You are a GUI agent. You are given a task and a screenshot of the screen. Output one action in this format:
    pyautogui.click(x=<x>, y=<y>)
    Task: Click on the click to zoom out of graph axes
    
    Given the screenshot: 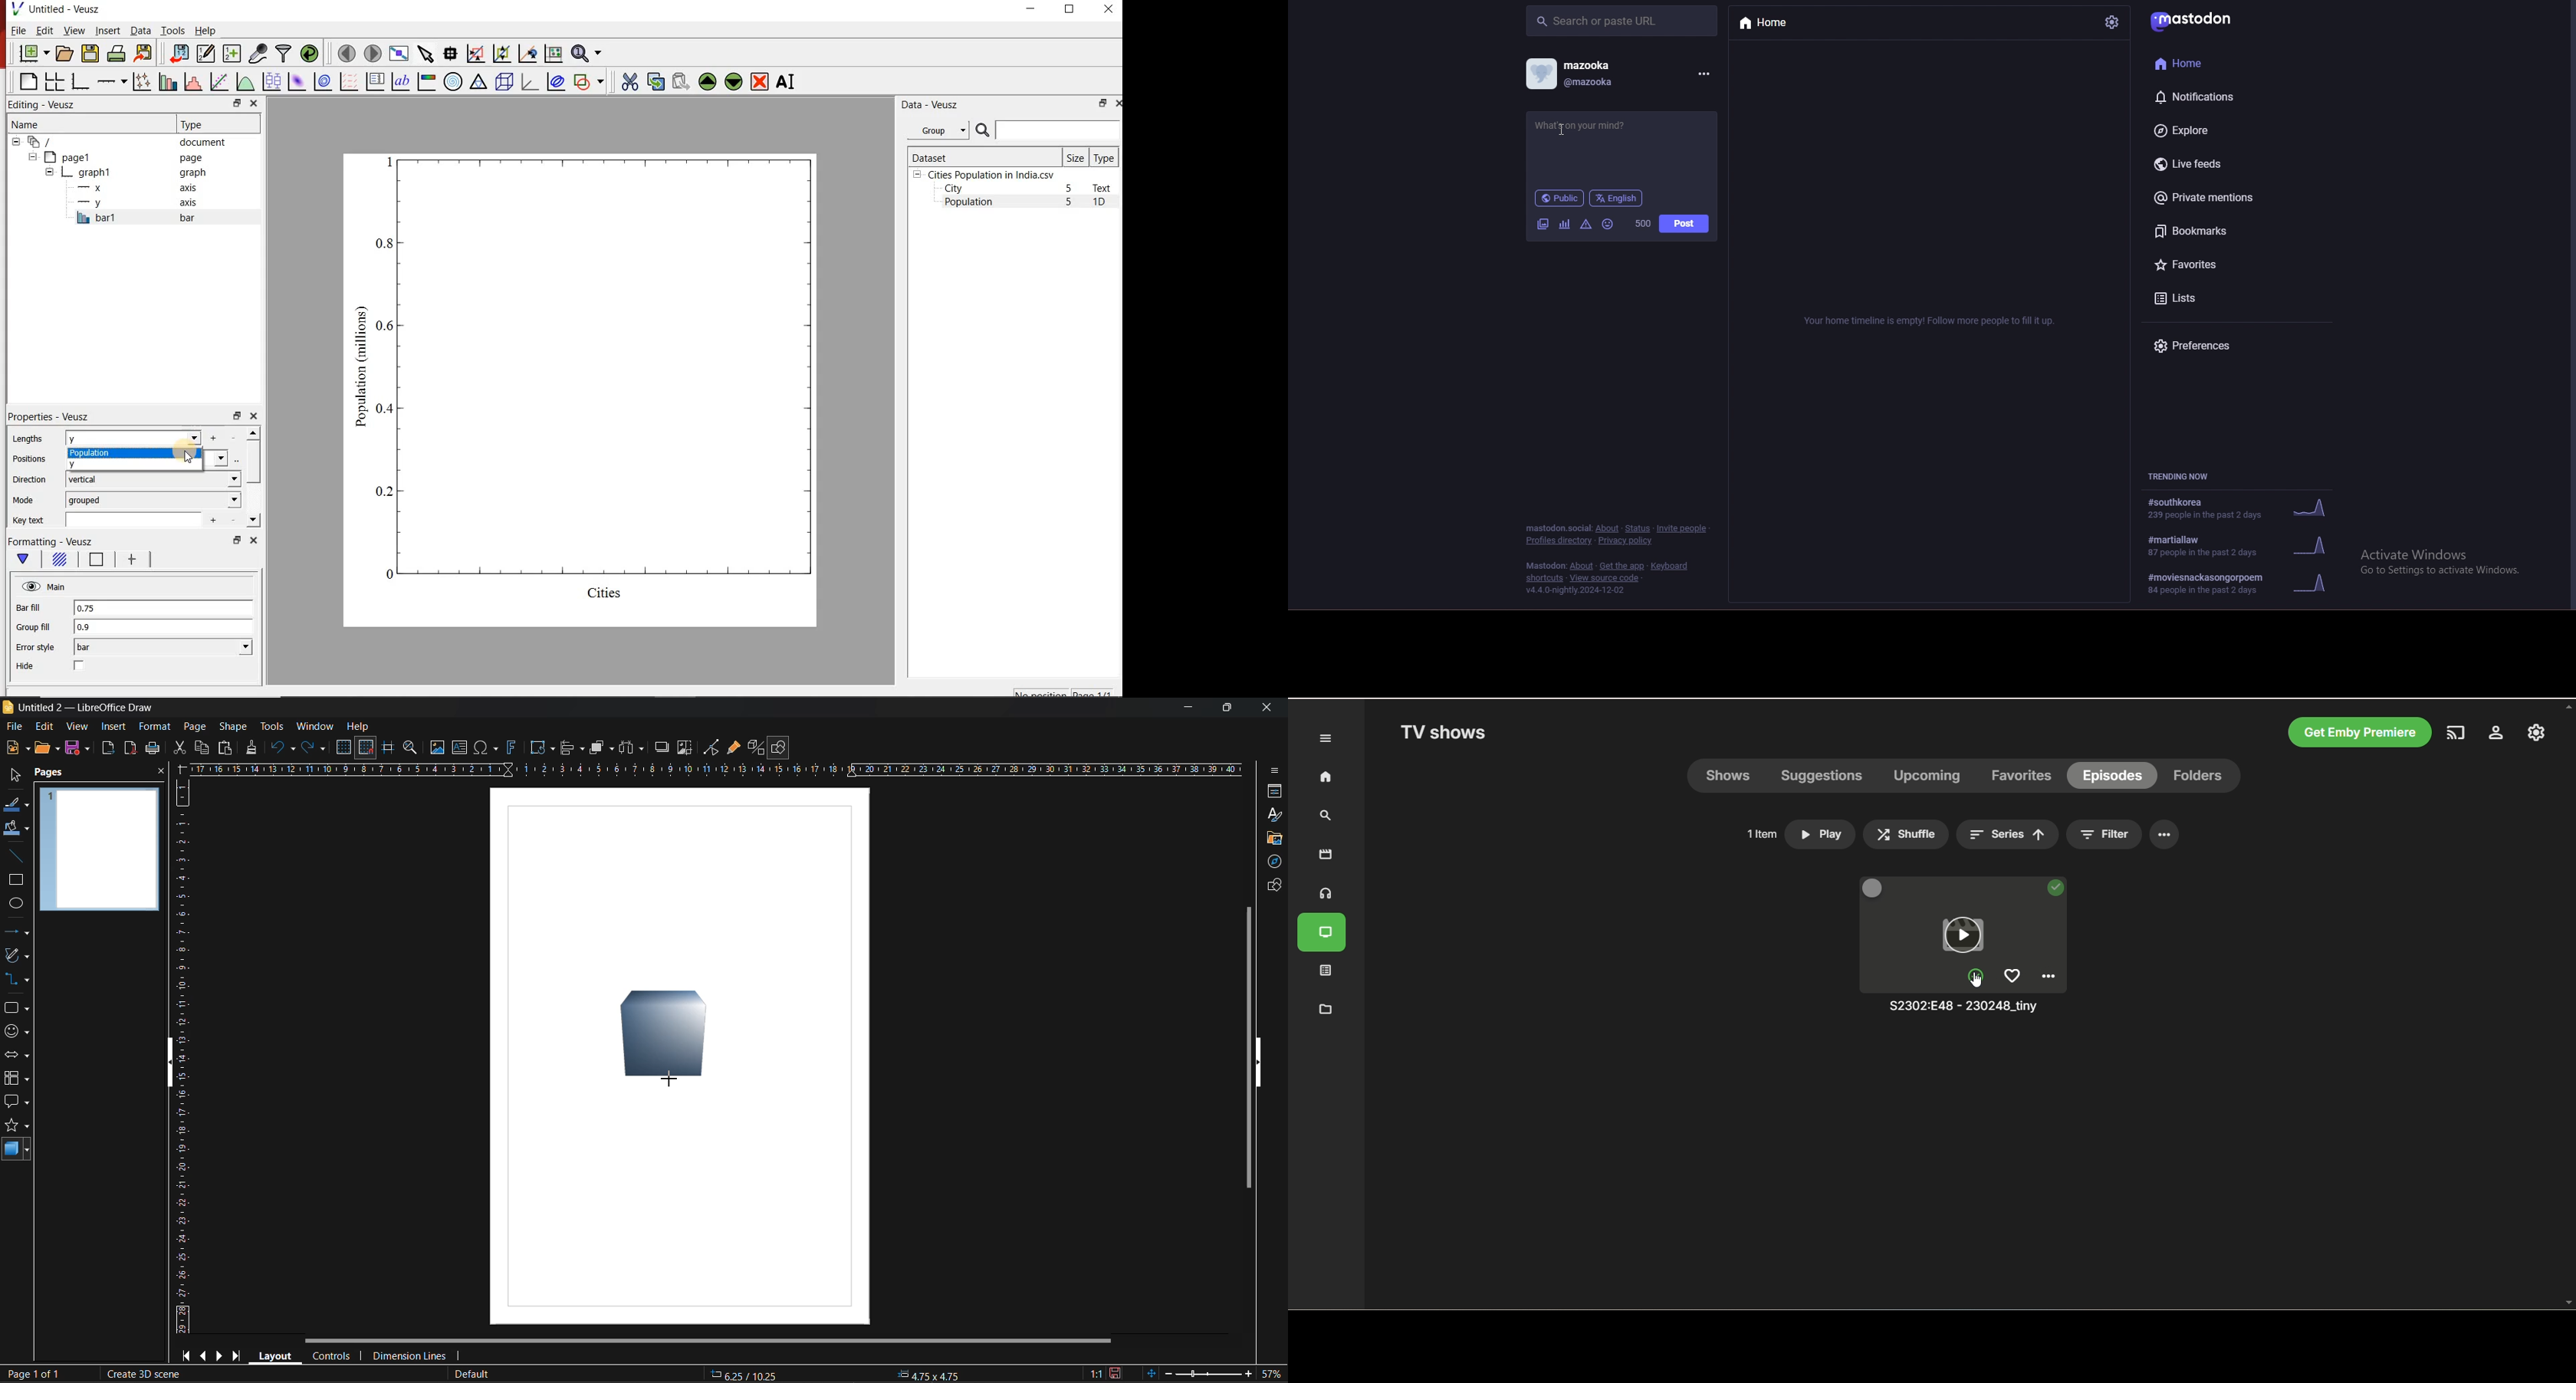 What is the action you would take?
    pyautogui.click(x=500, y=55)
    